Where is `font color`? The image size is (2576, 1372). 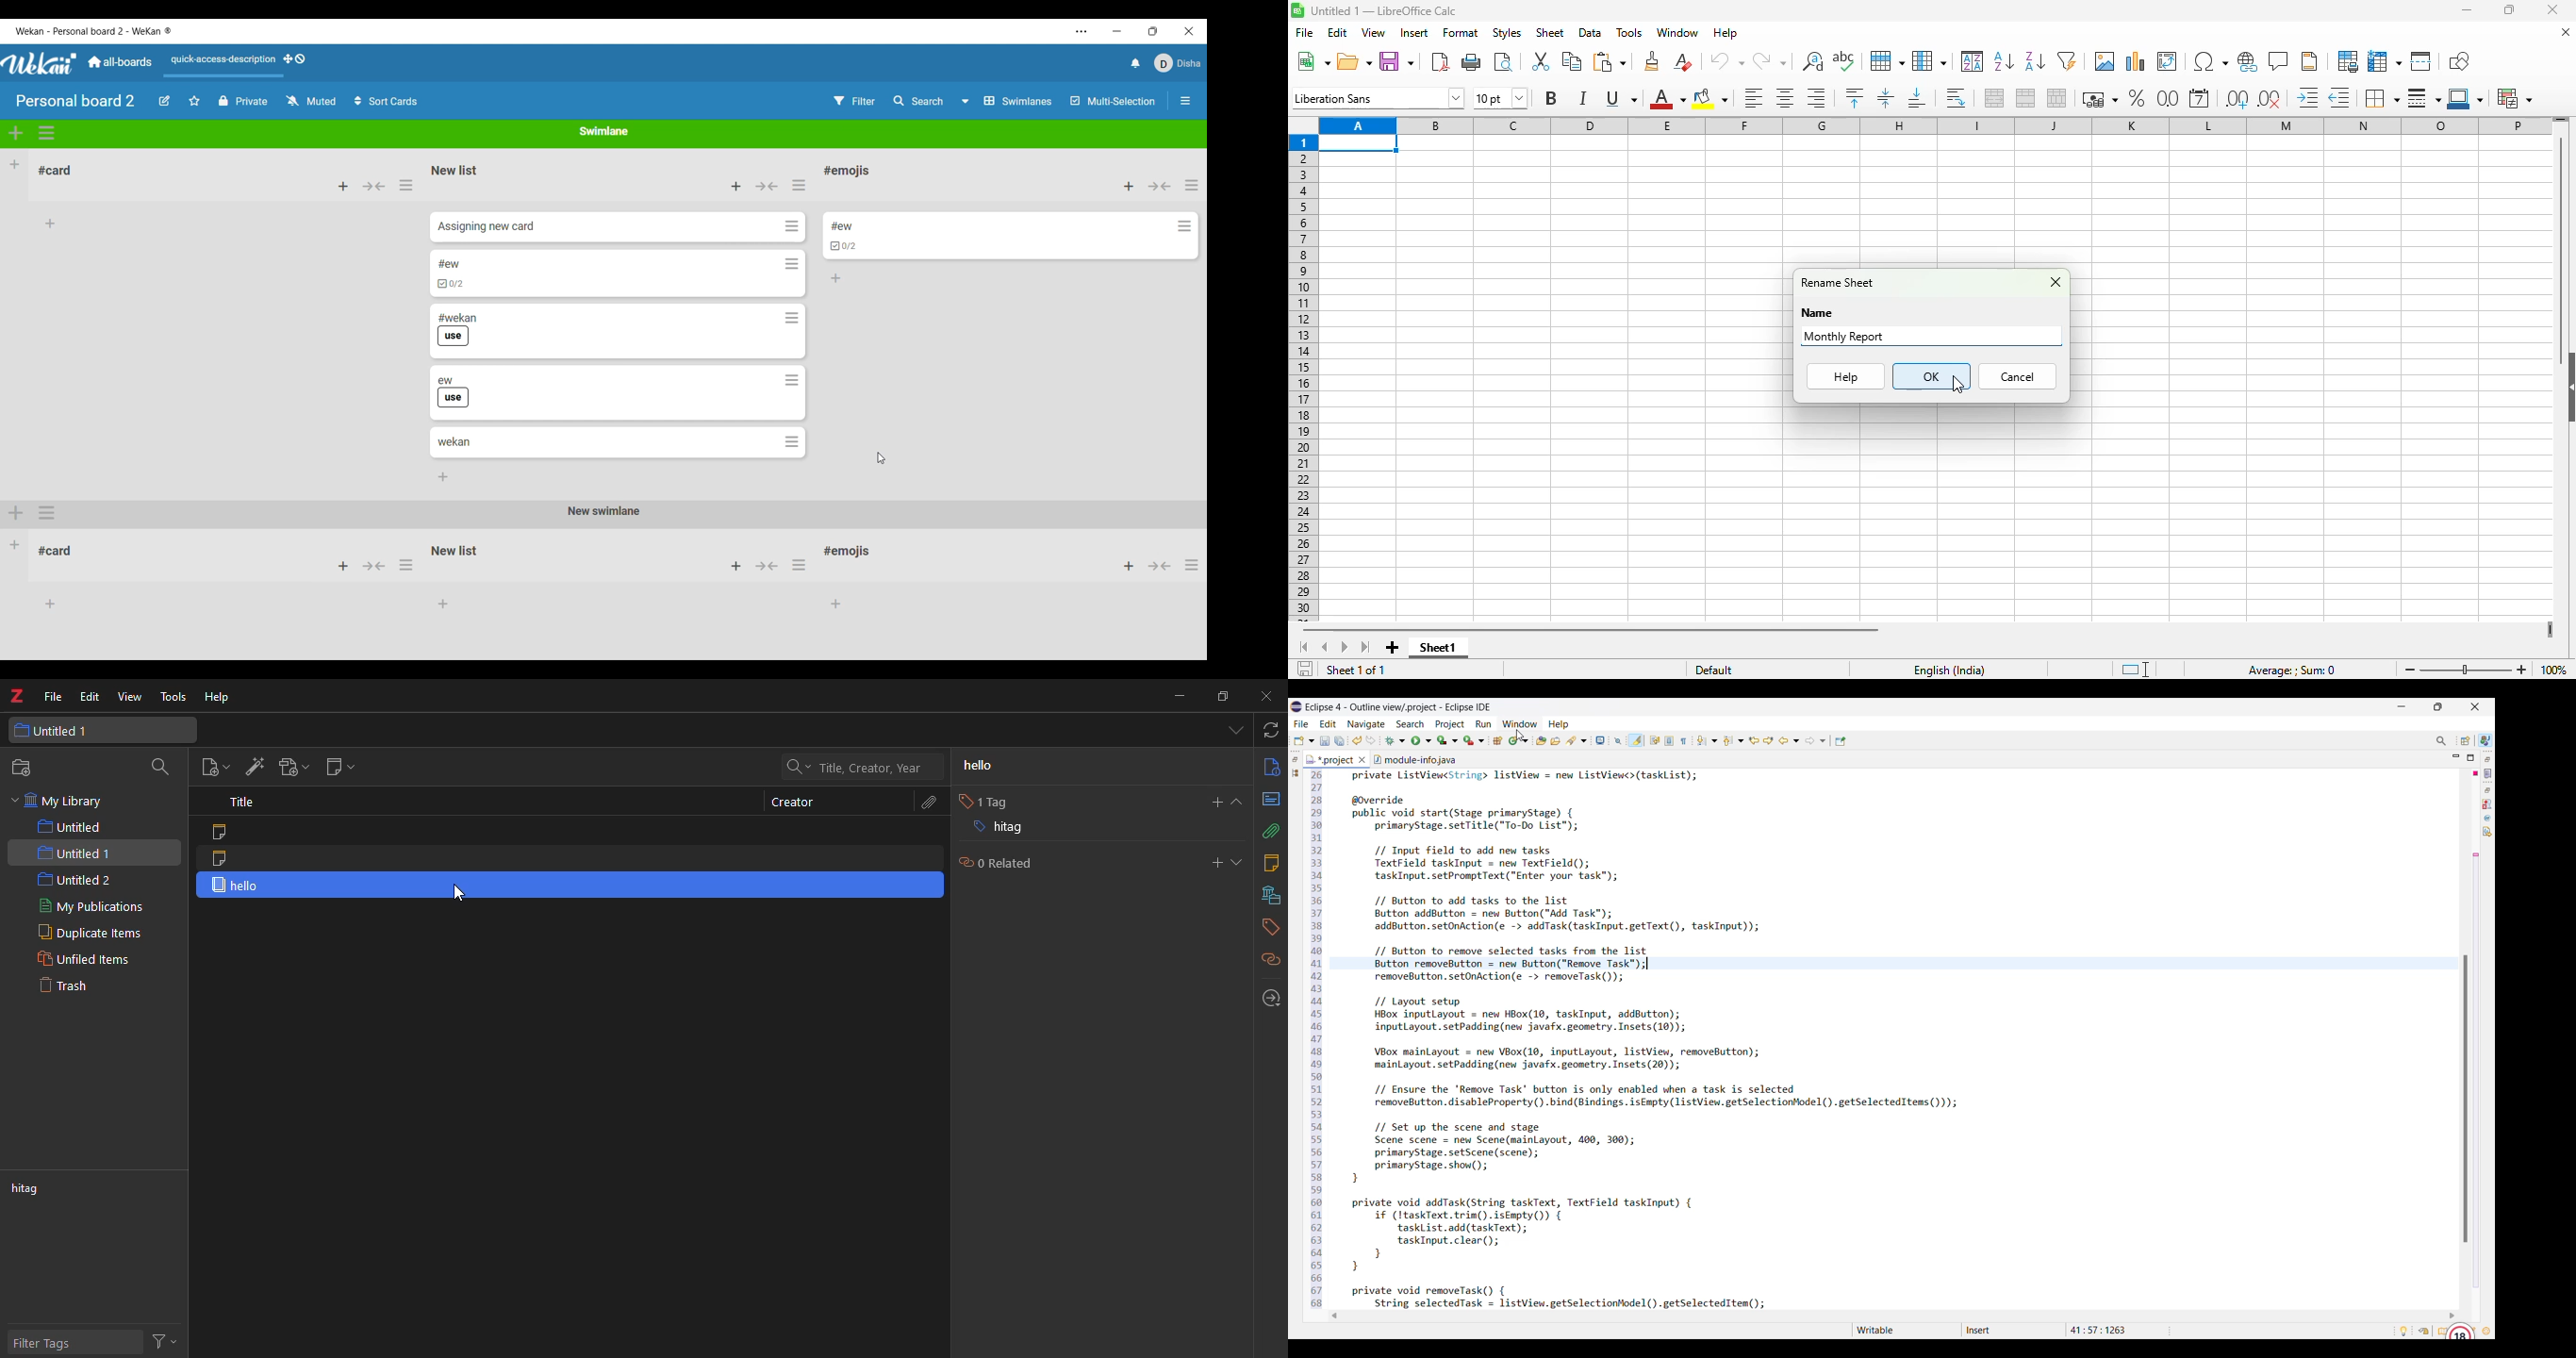 font color is located at coordinates (1666, 98).